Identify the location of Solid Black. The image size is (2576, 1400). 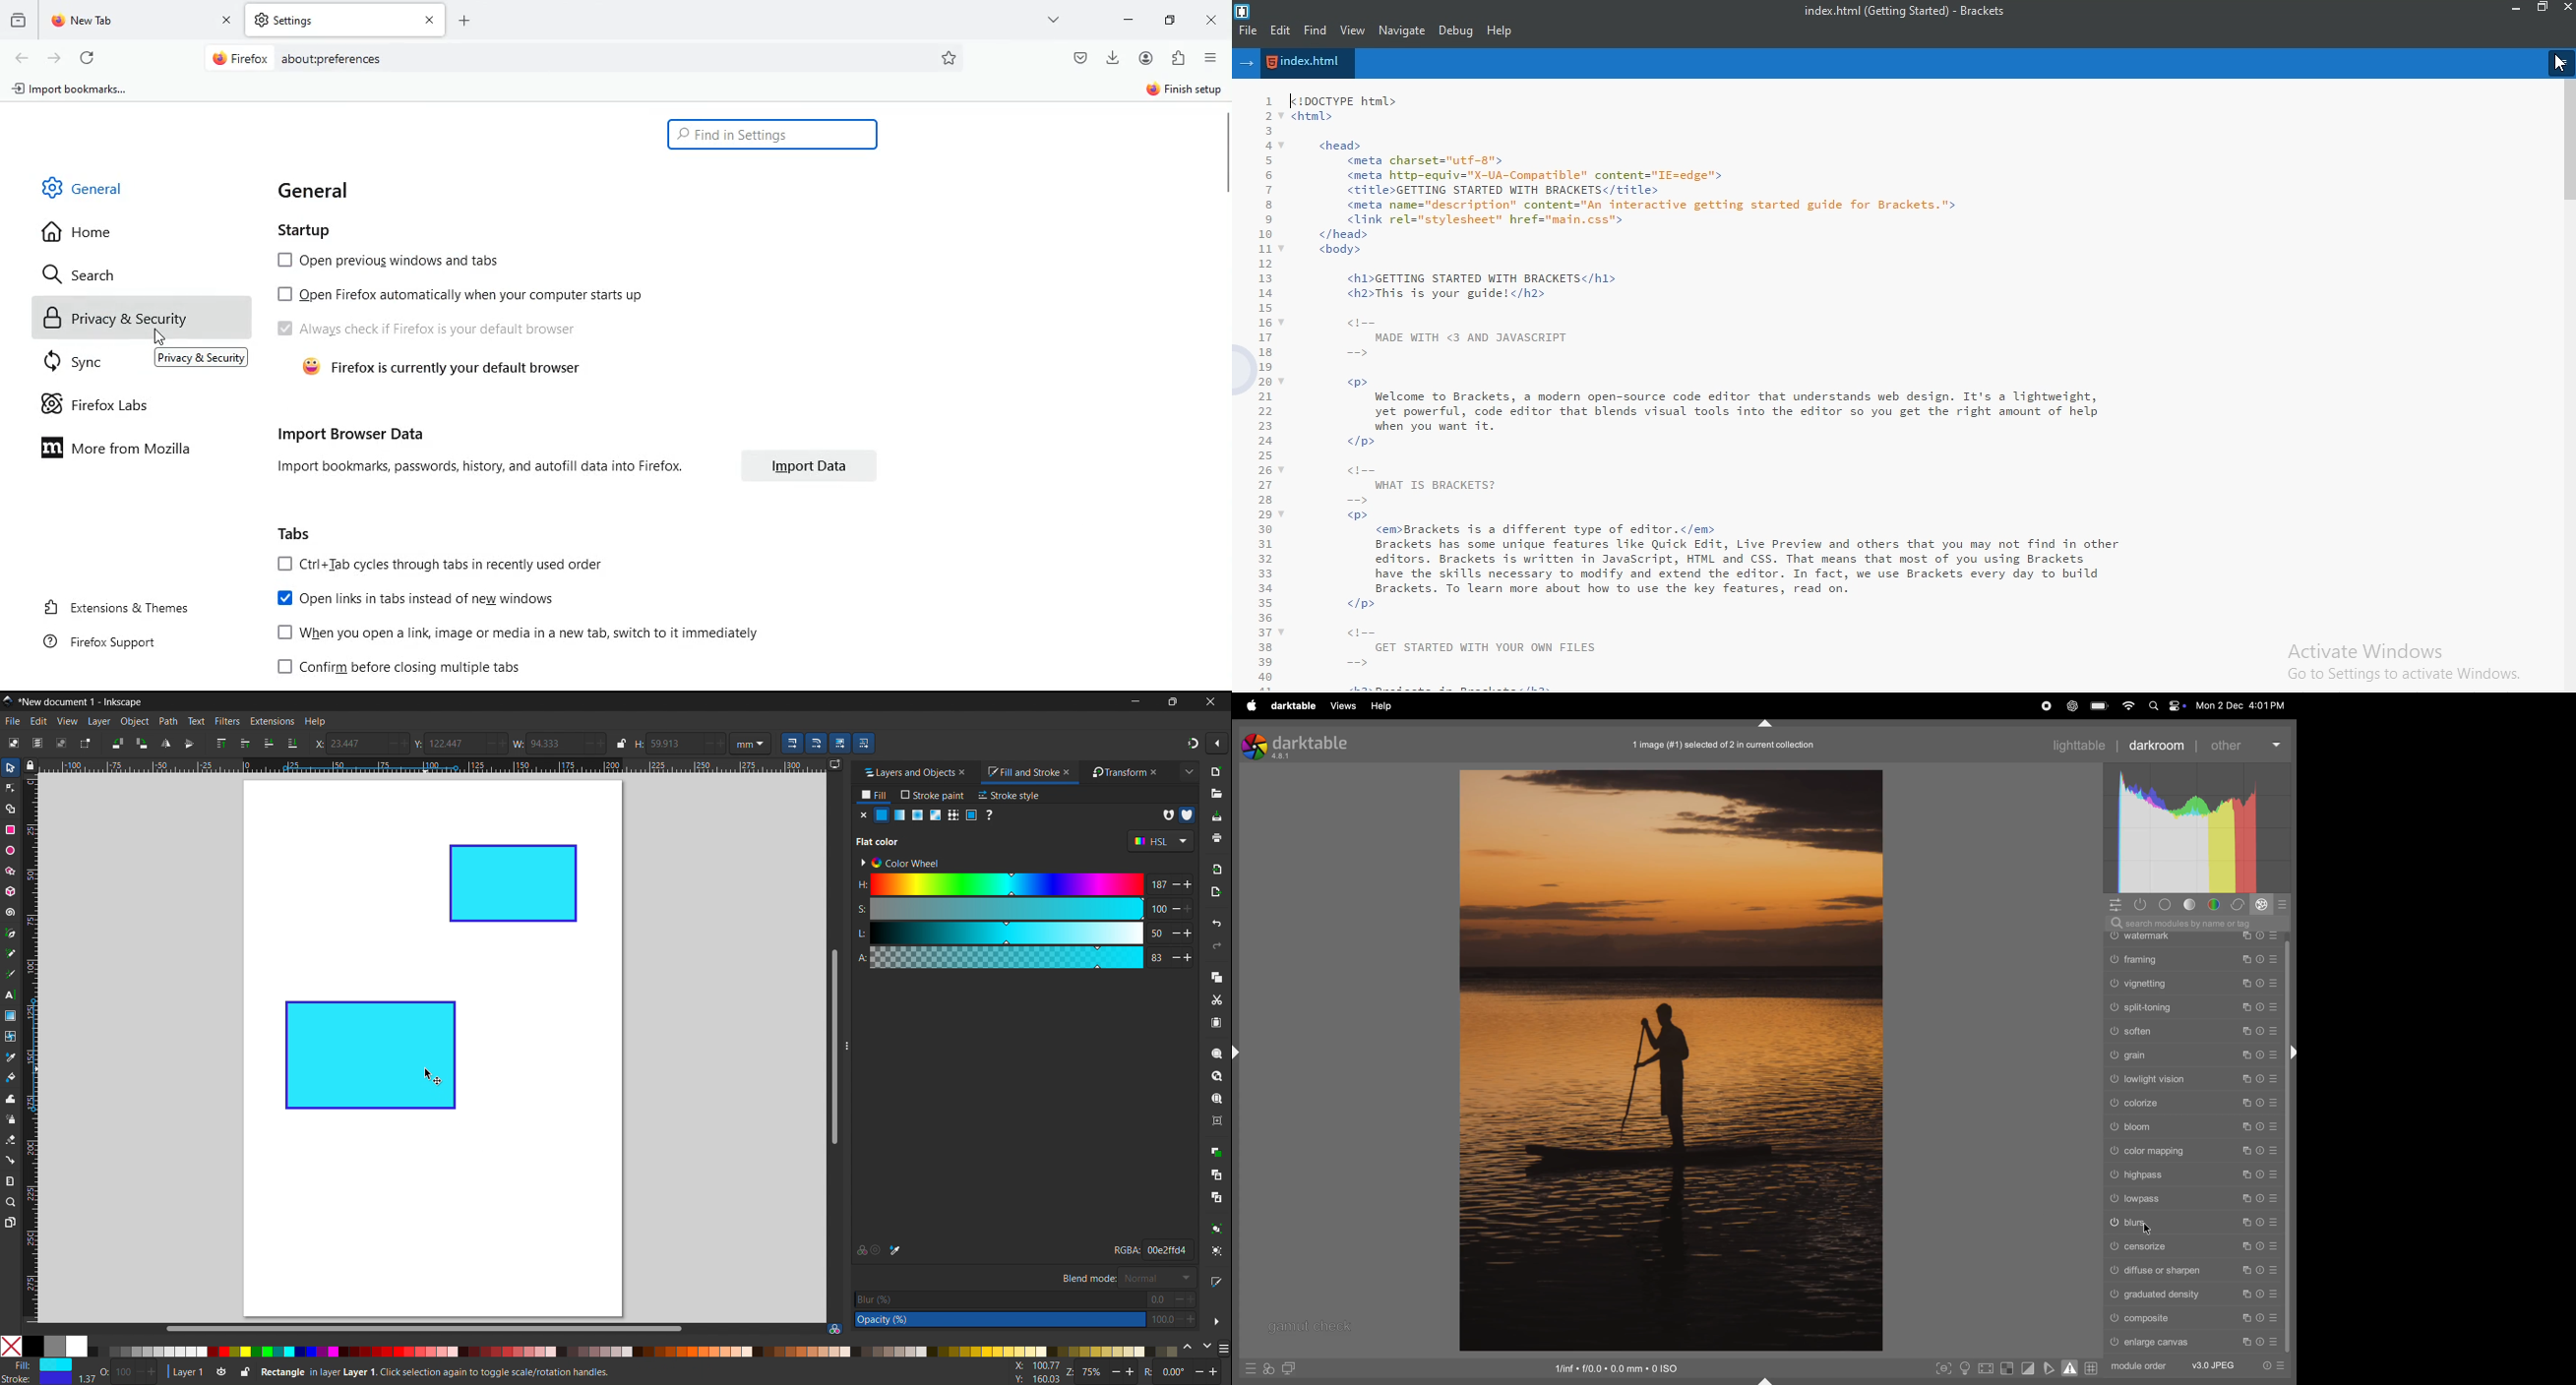
(33, 1347).